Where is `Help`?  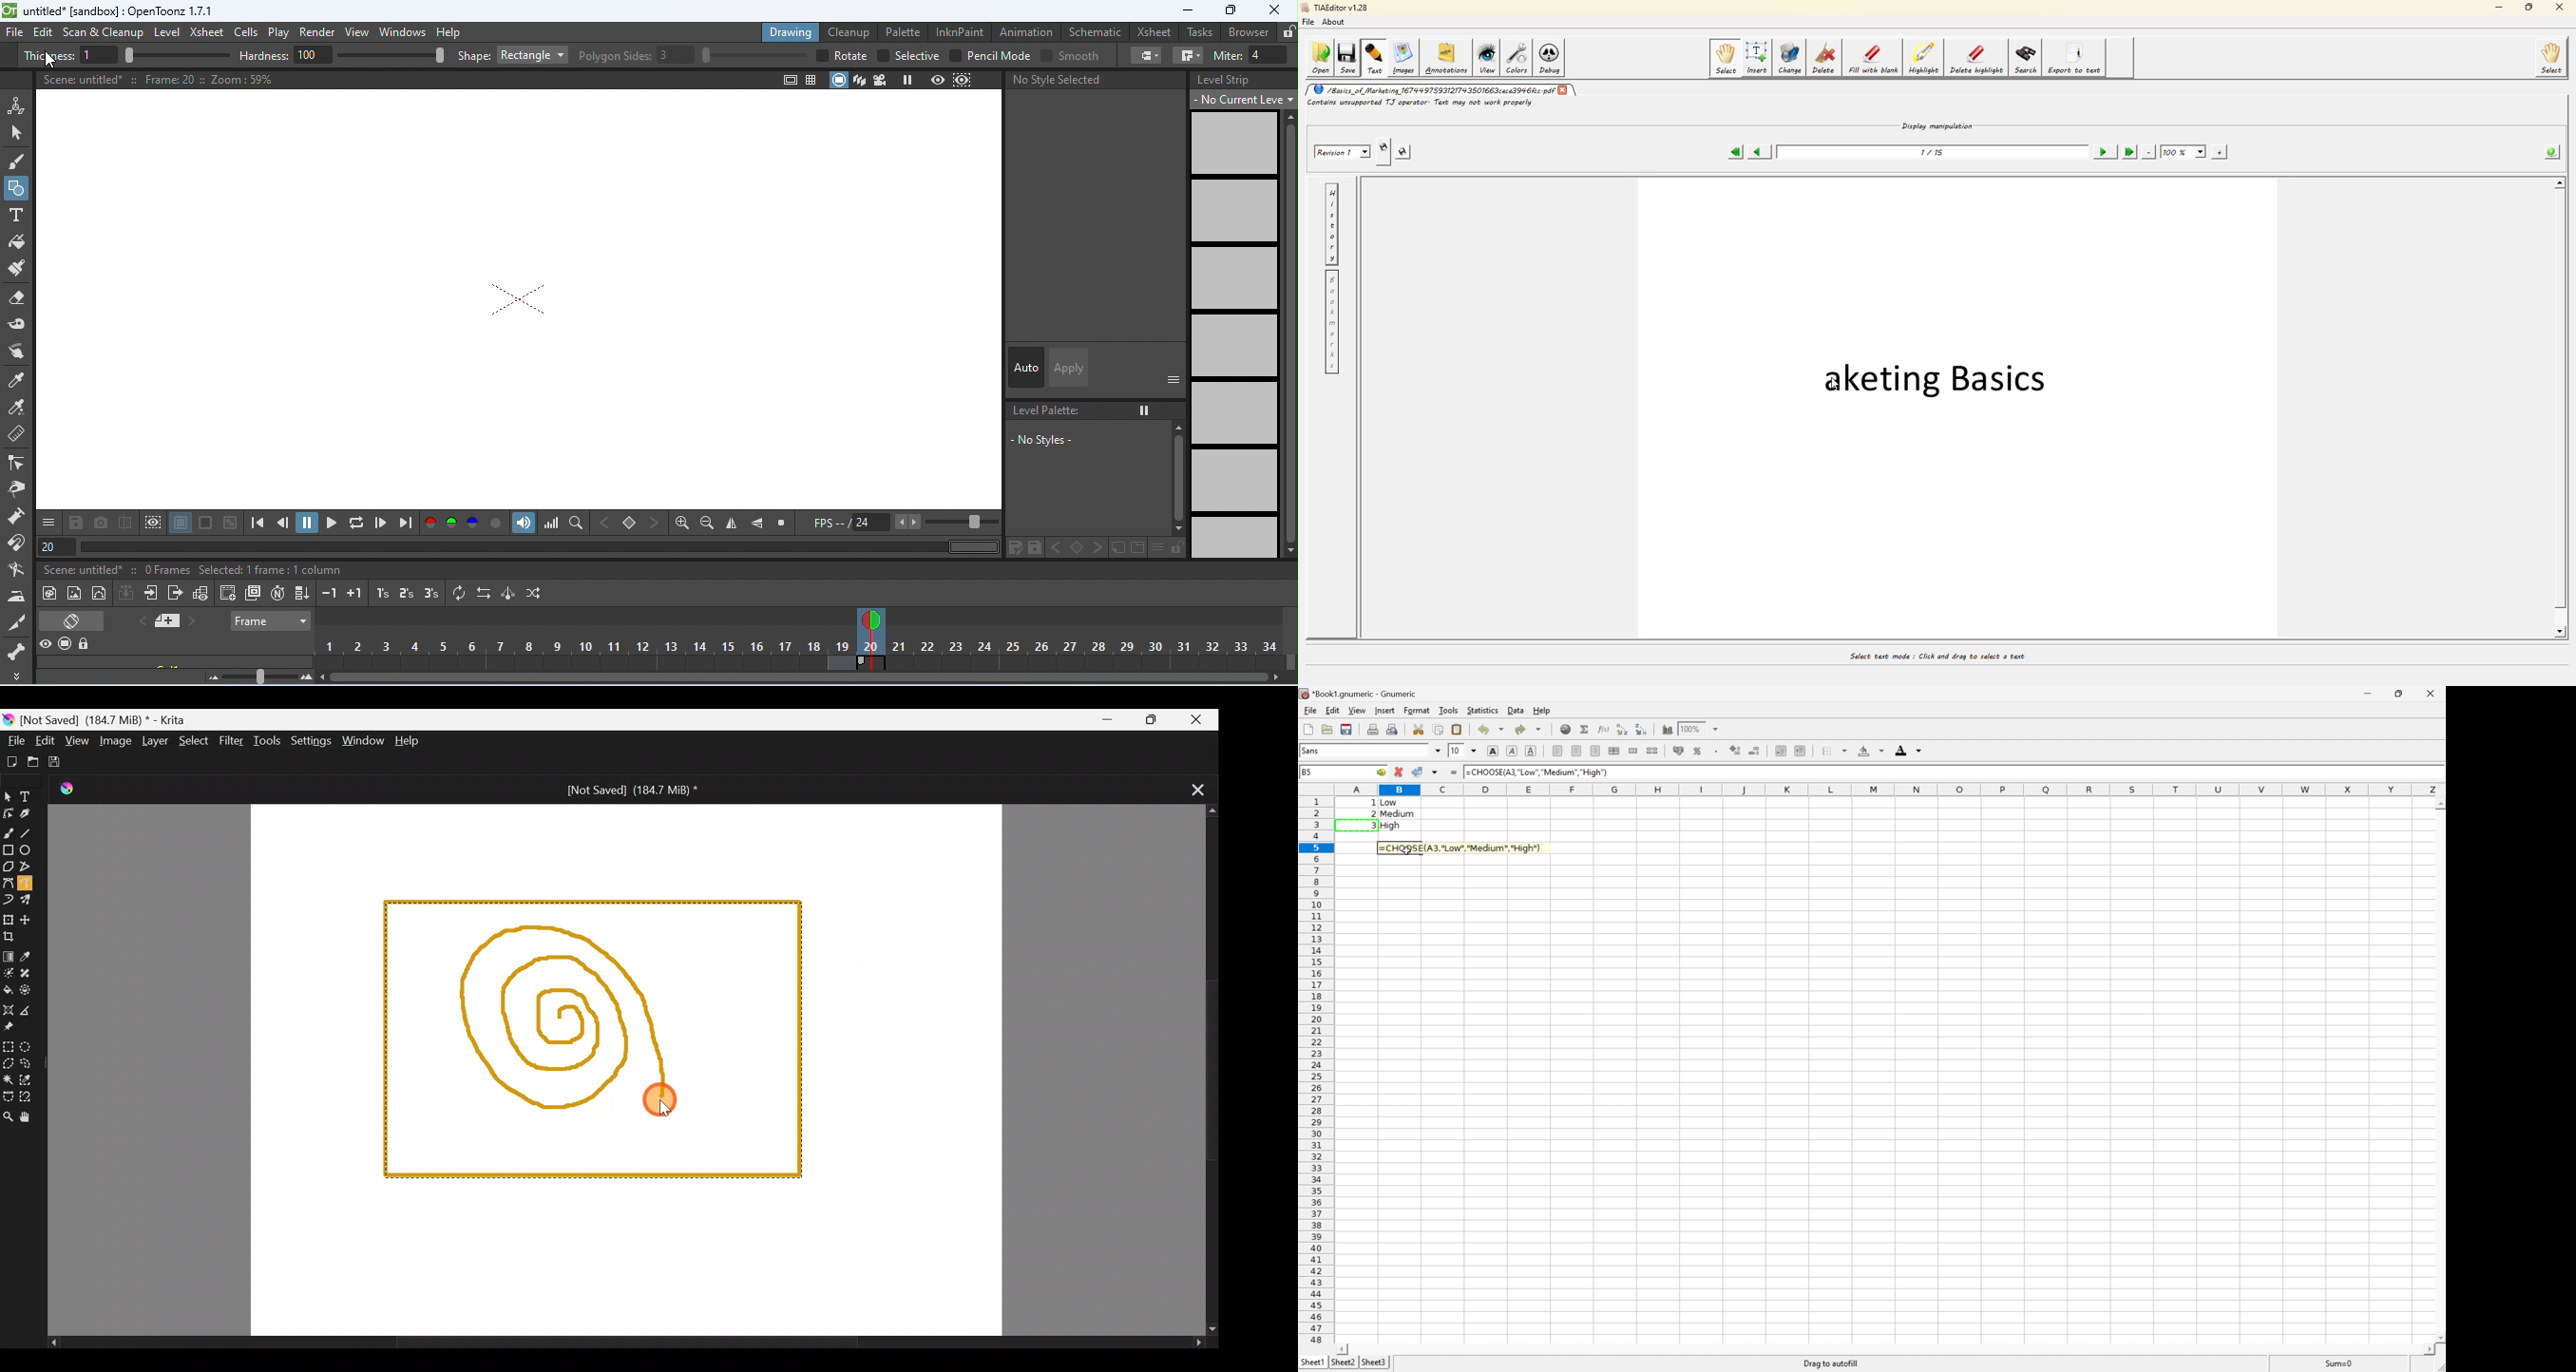
Help is located at coordinates (415, 740).